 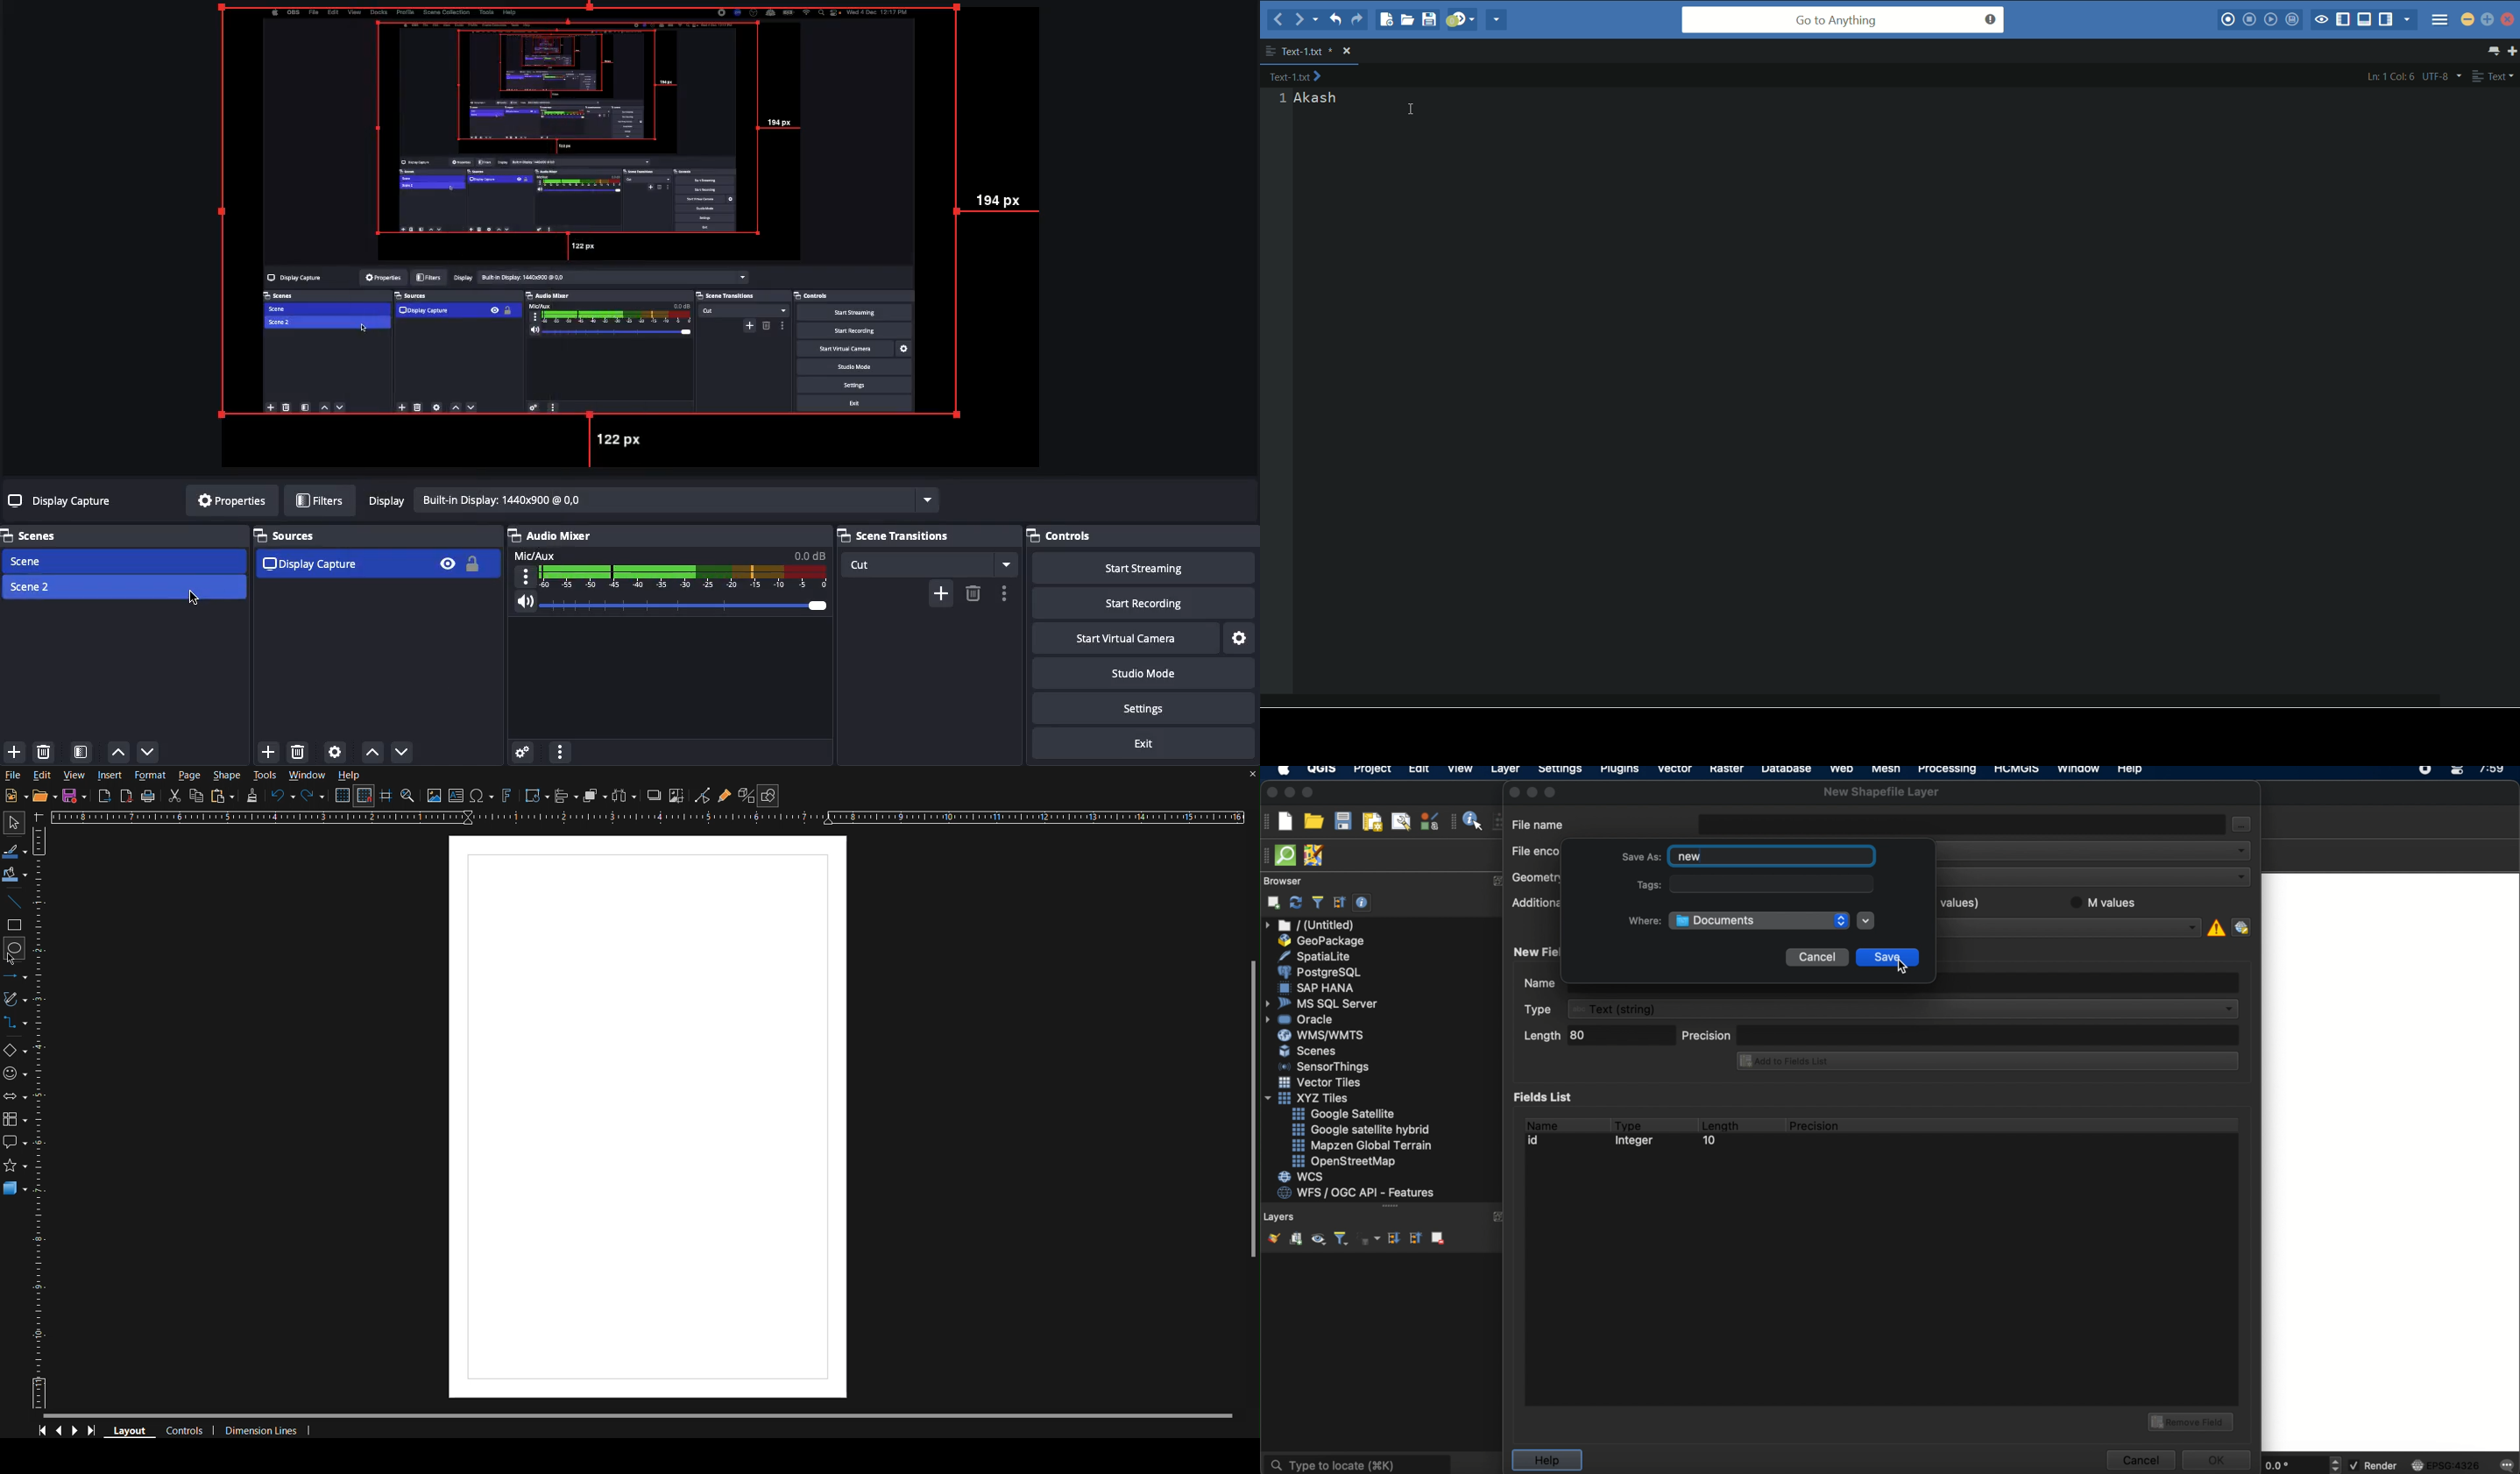 I want to click on more options, so click(x=1007, y=593).